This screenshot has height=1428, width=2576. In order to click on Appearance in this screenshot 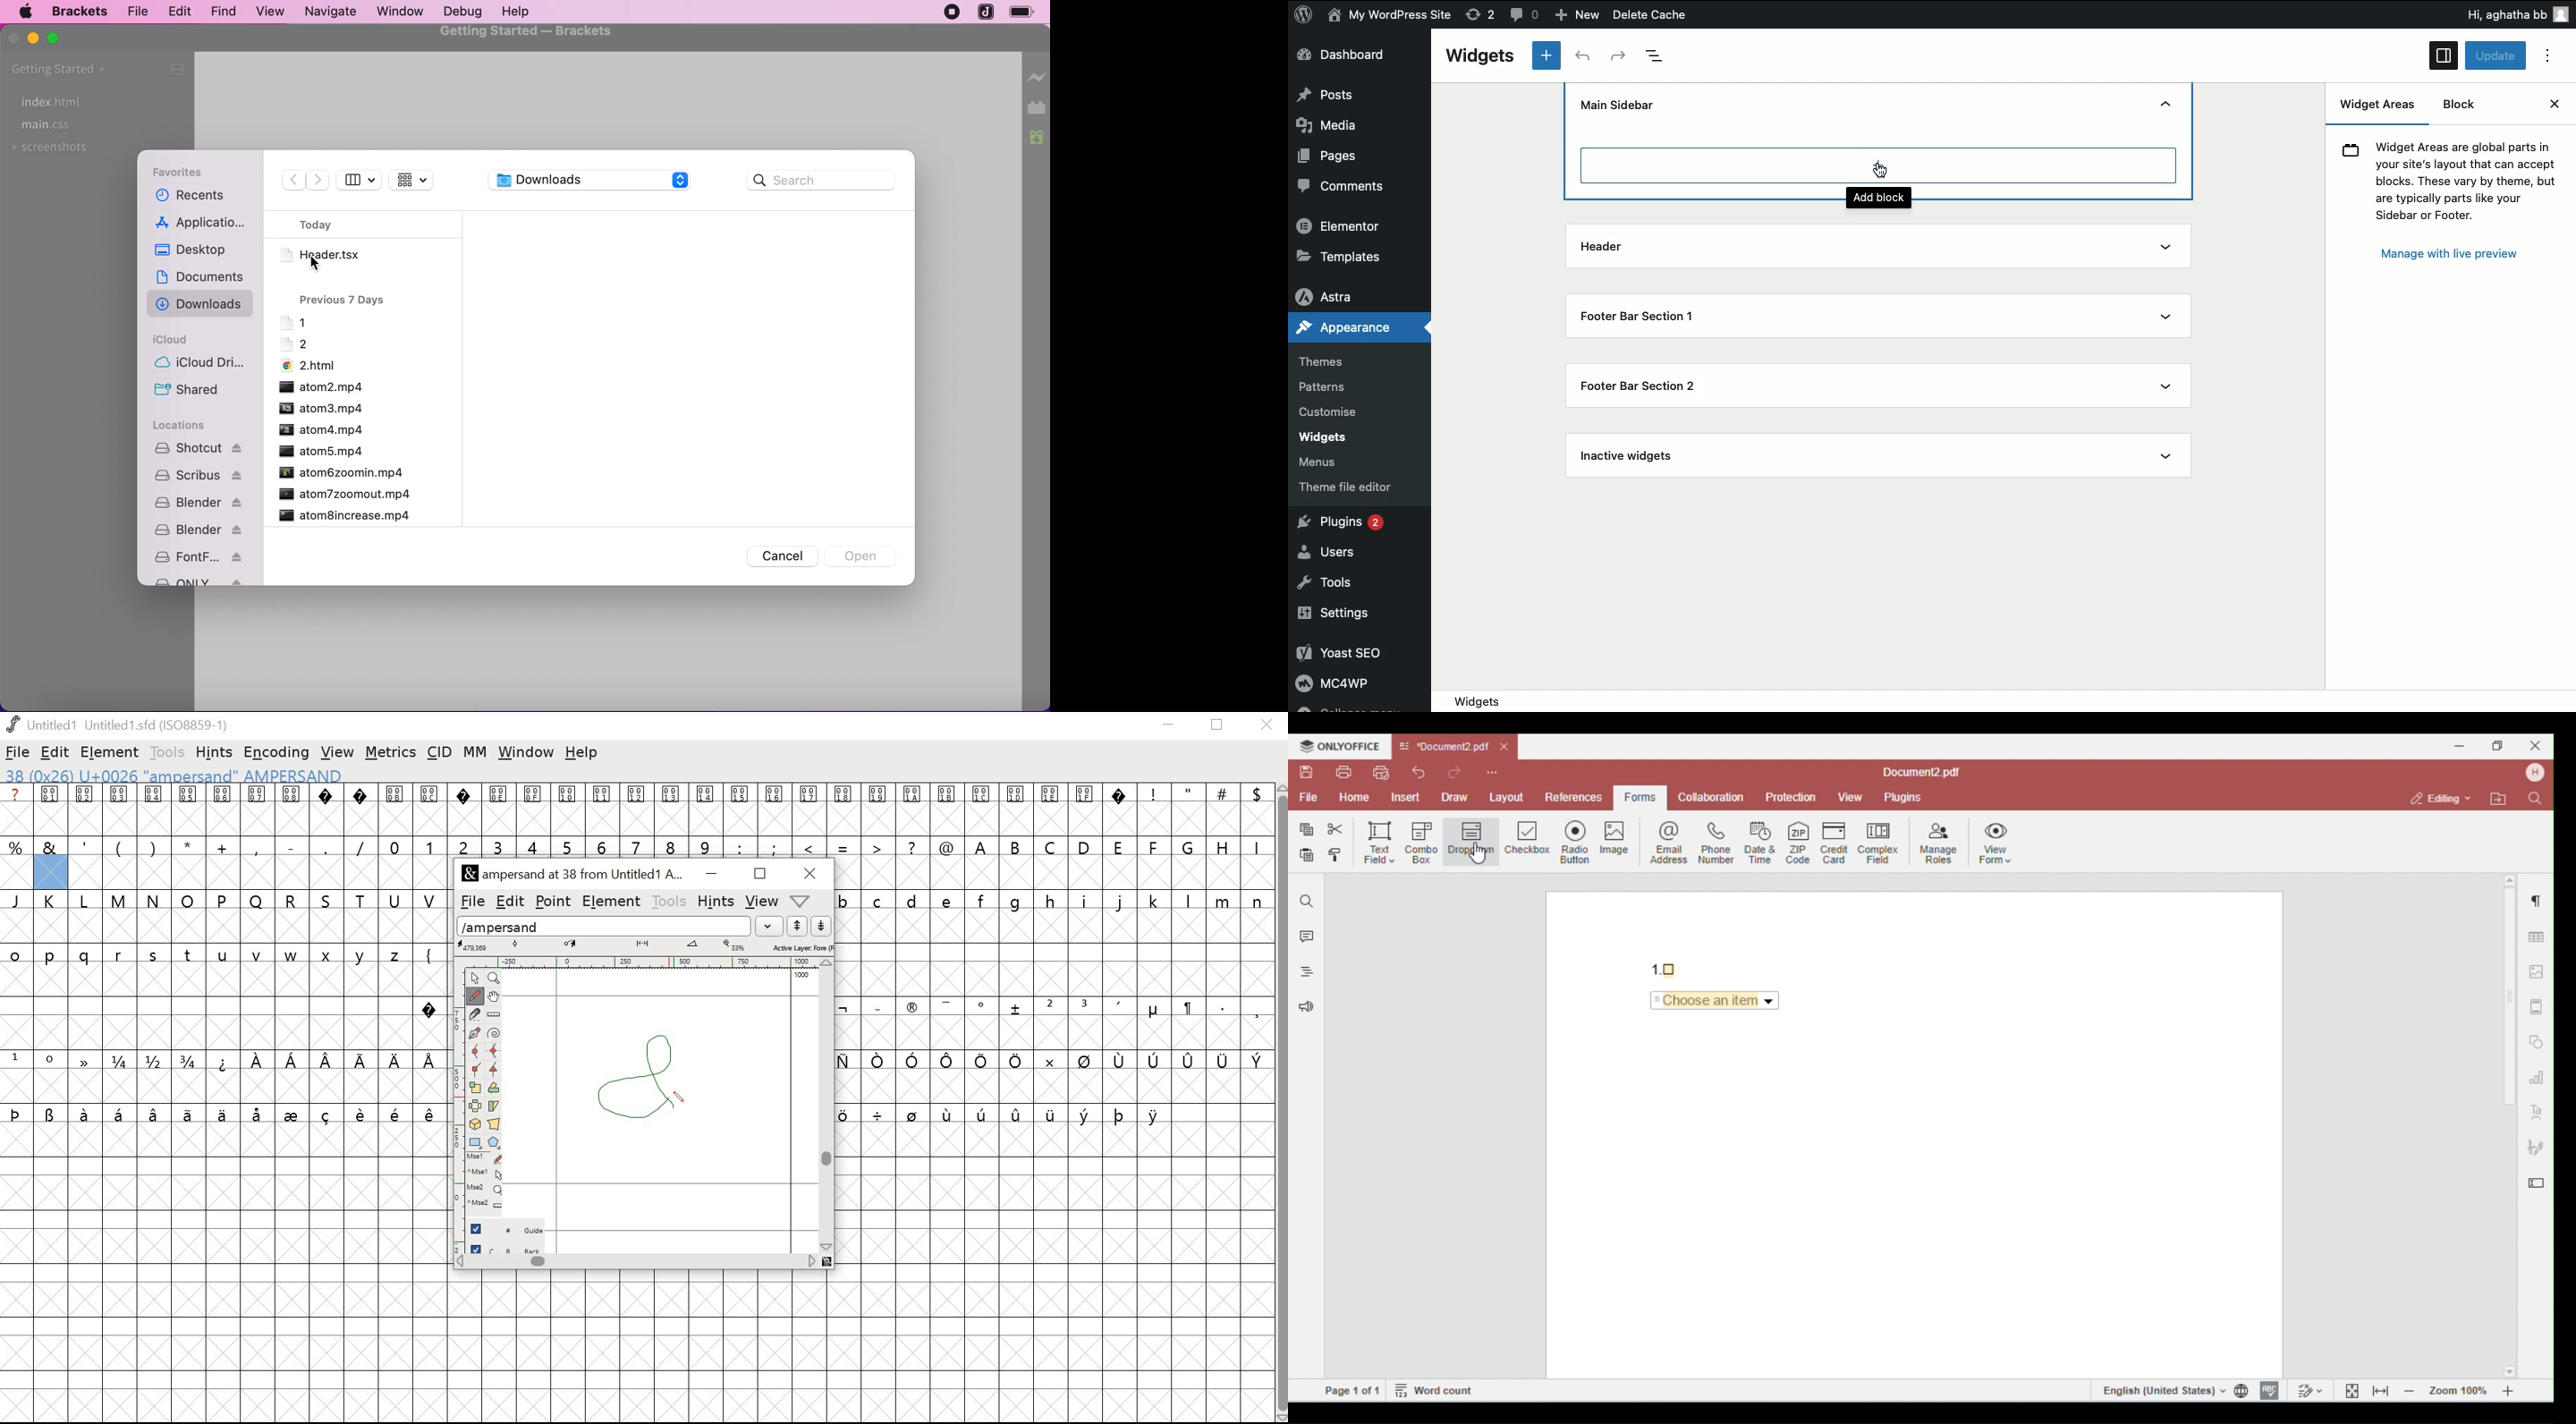, I will do `click(1351, 326)`.